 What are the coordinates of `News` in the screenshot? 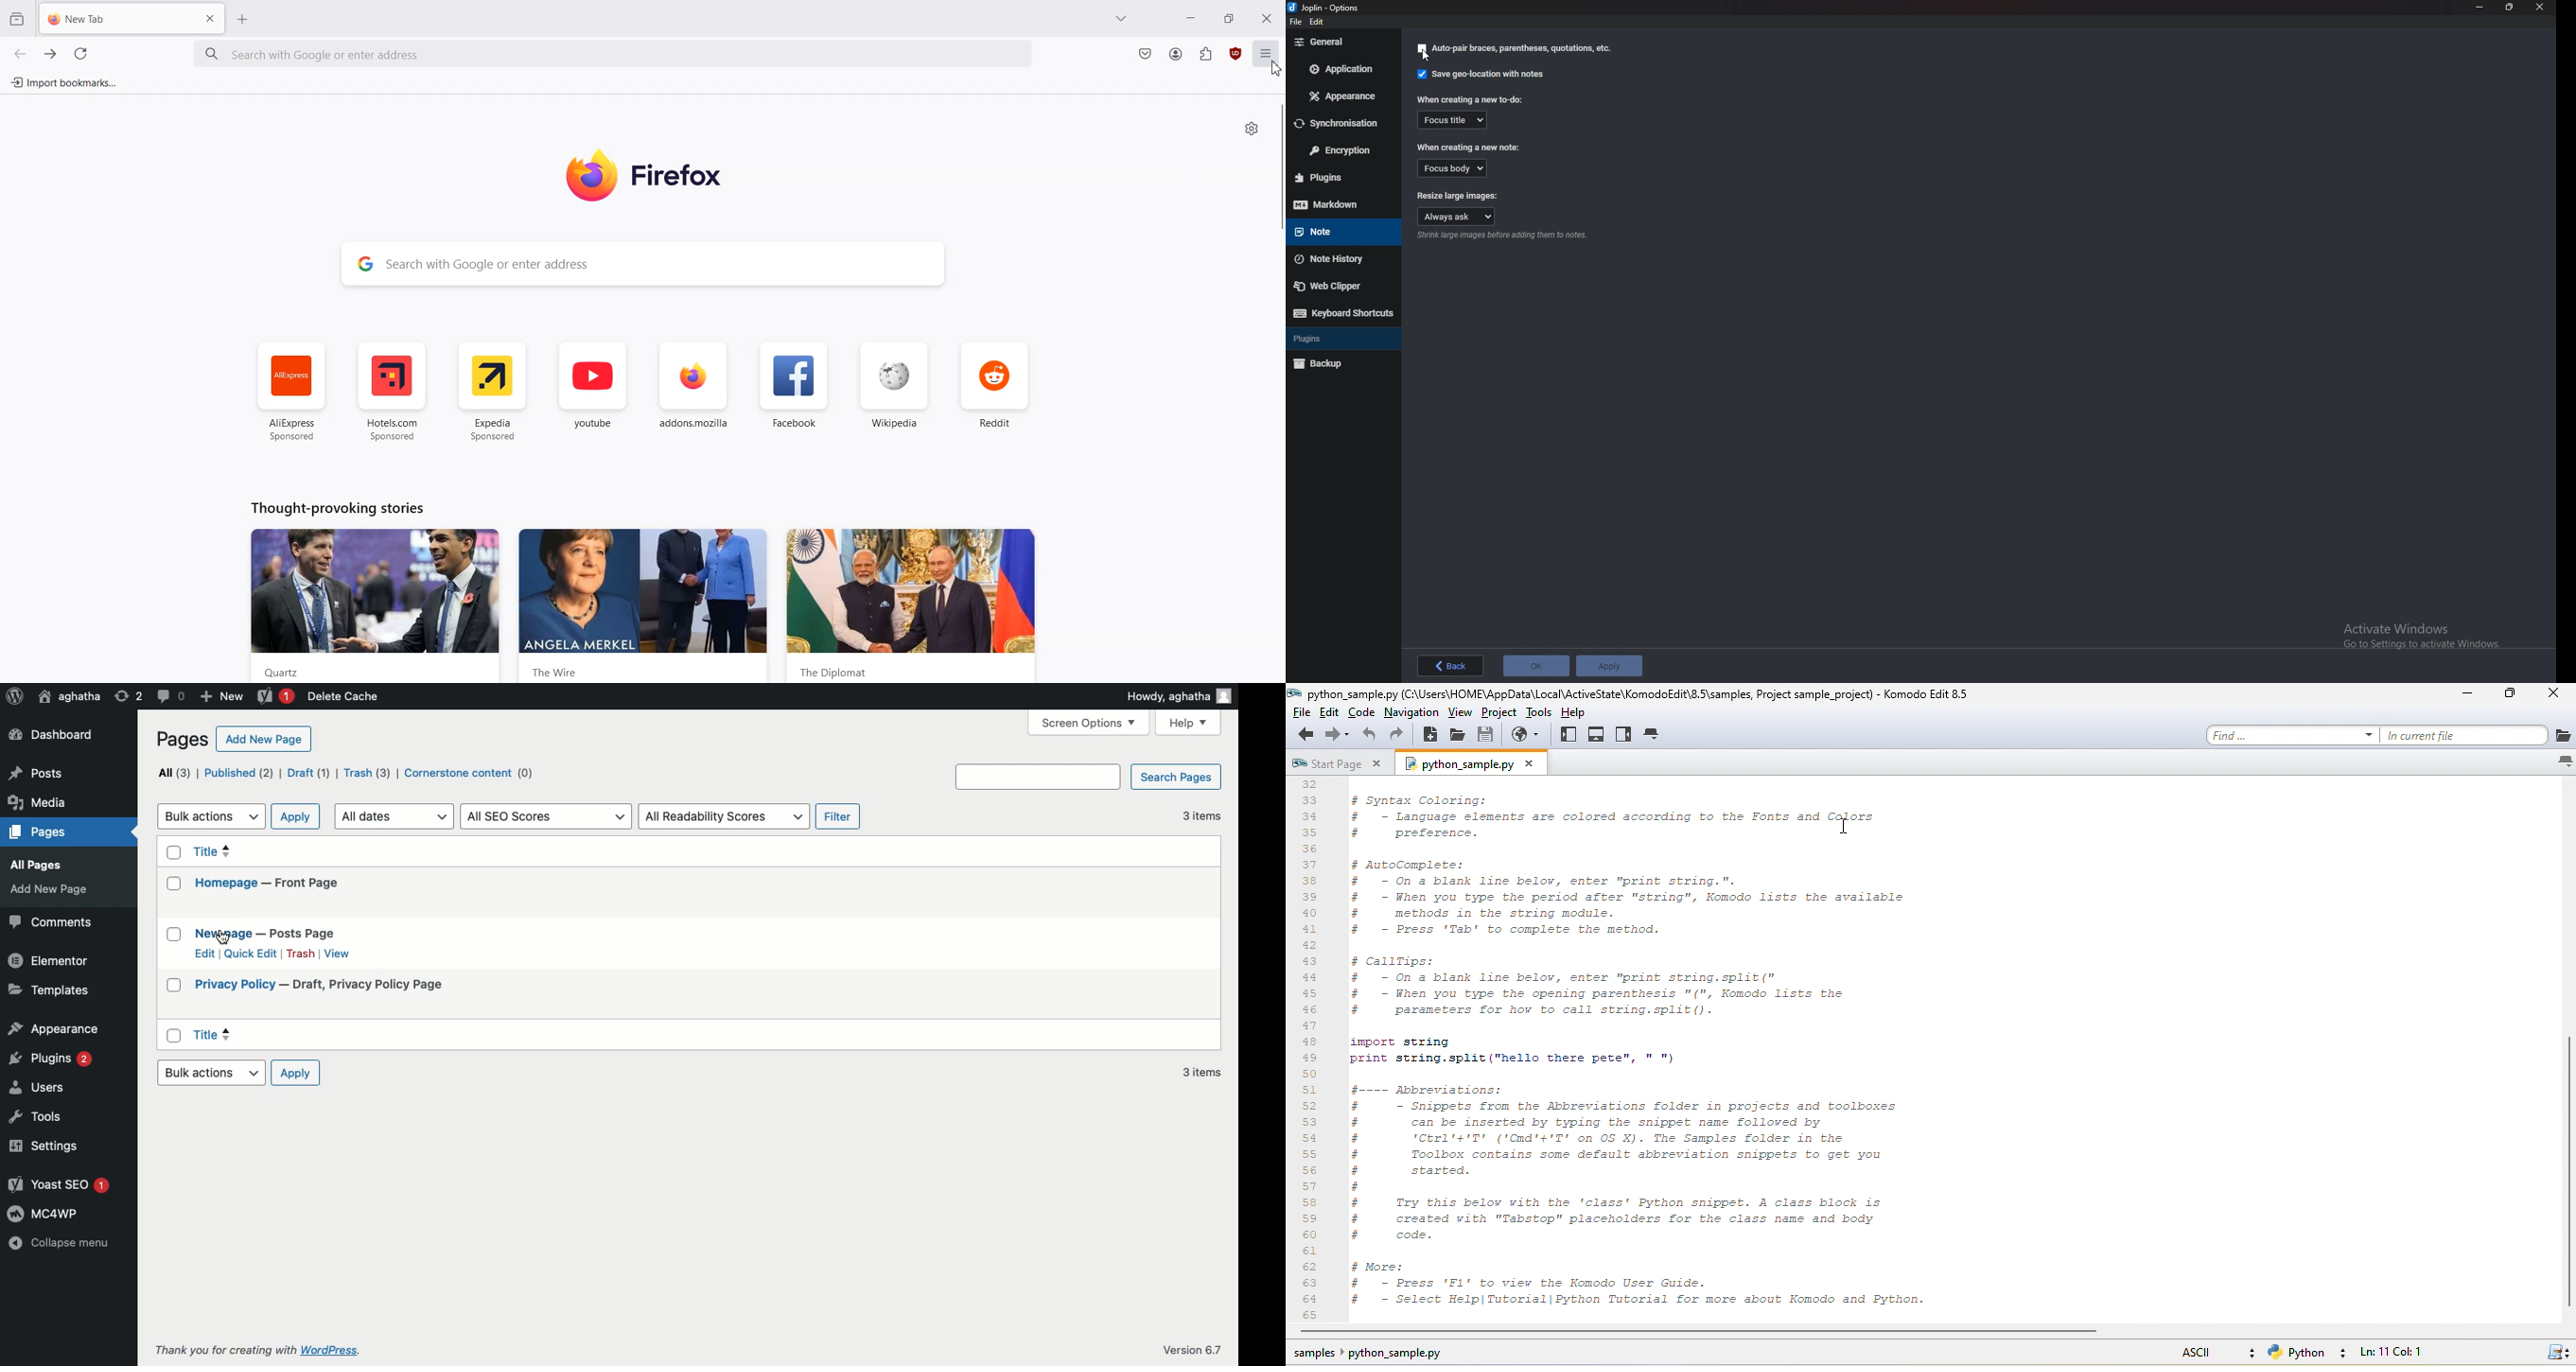 It's located at (376, 605).